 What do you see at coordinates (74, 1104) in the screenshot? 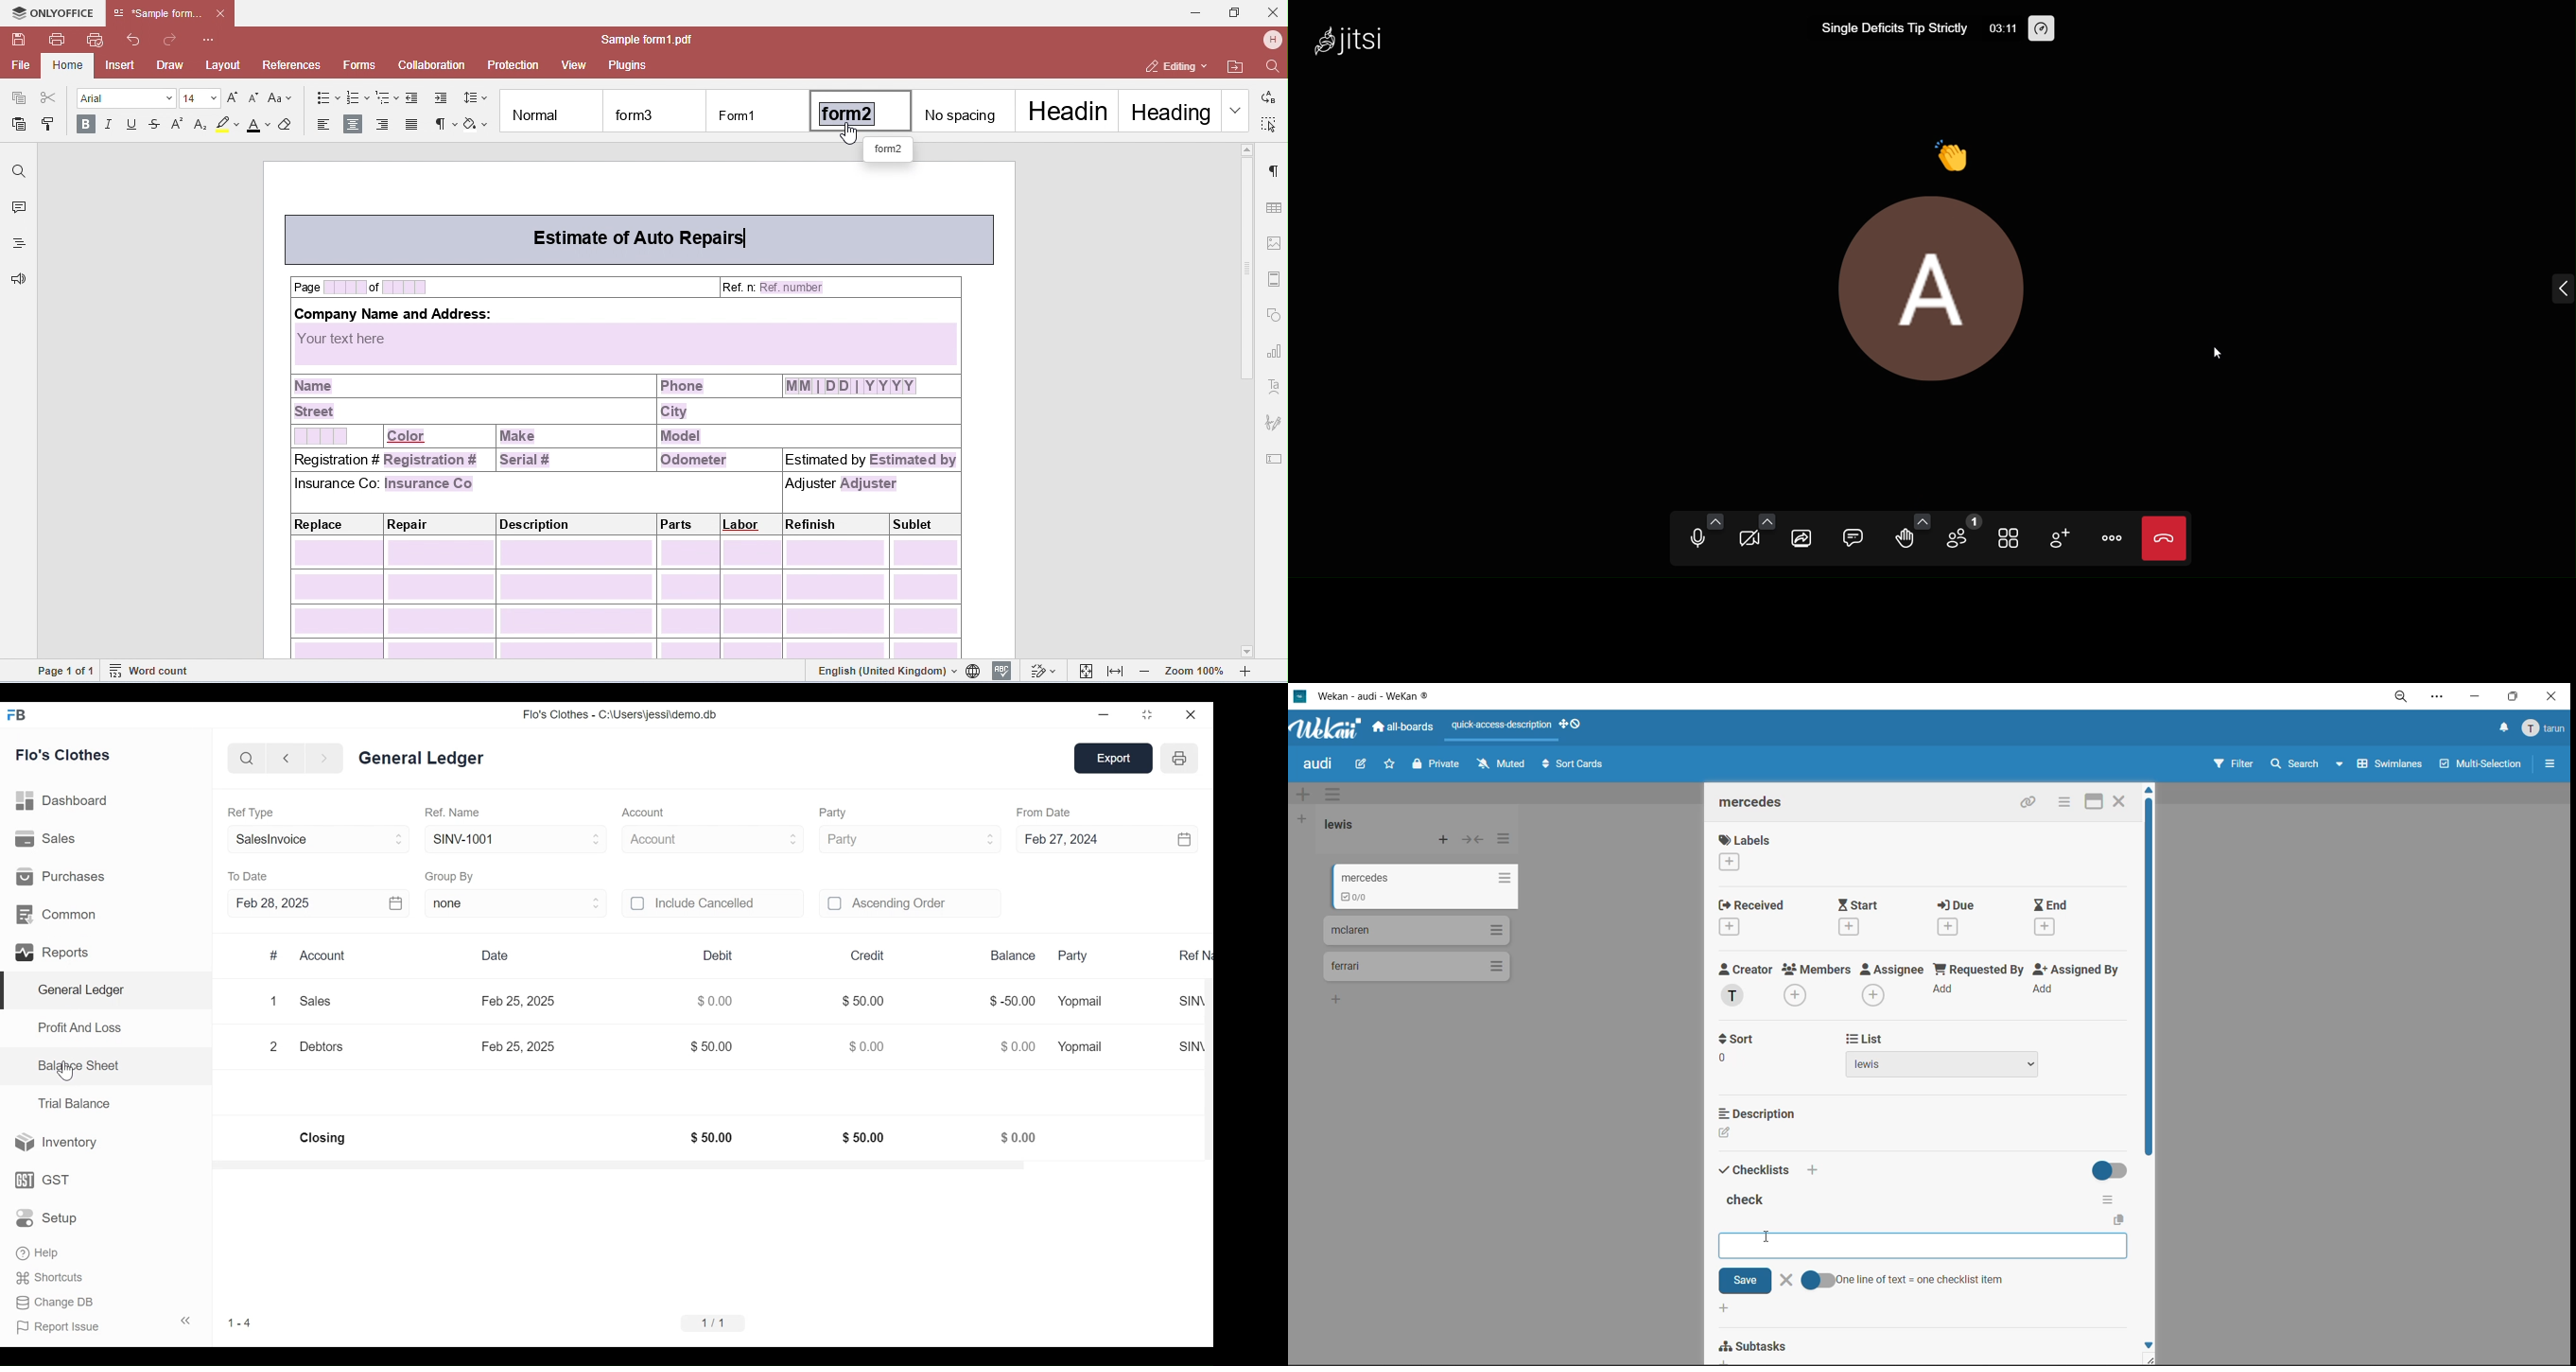
I see `Trial Balance` at bounding box center [74, 1104].